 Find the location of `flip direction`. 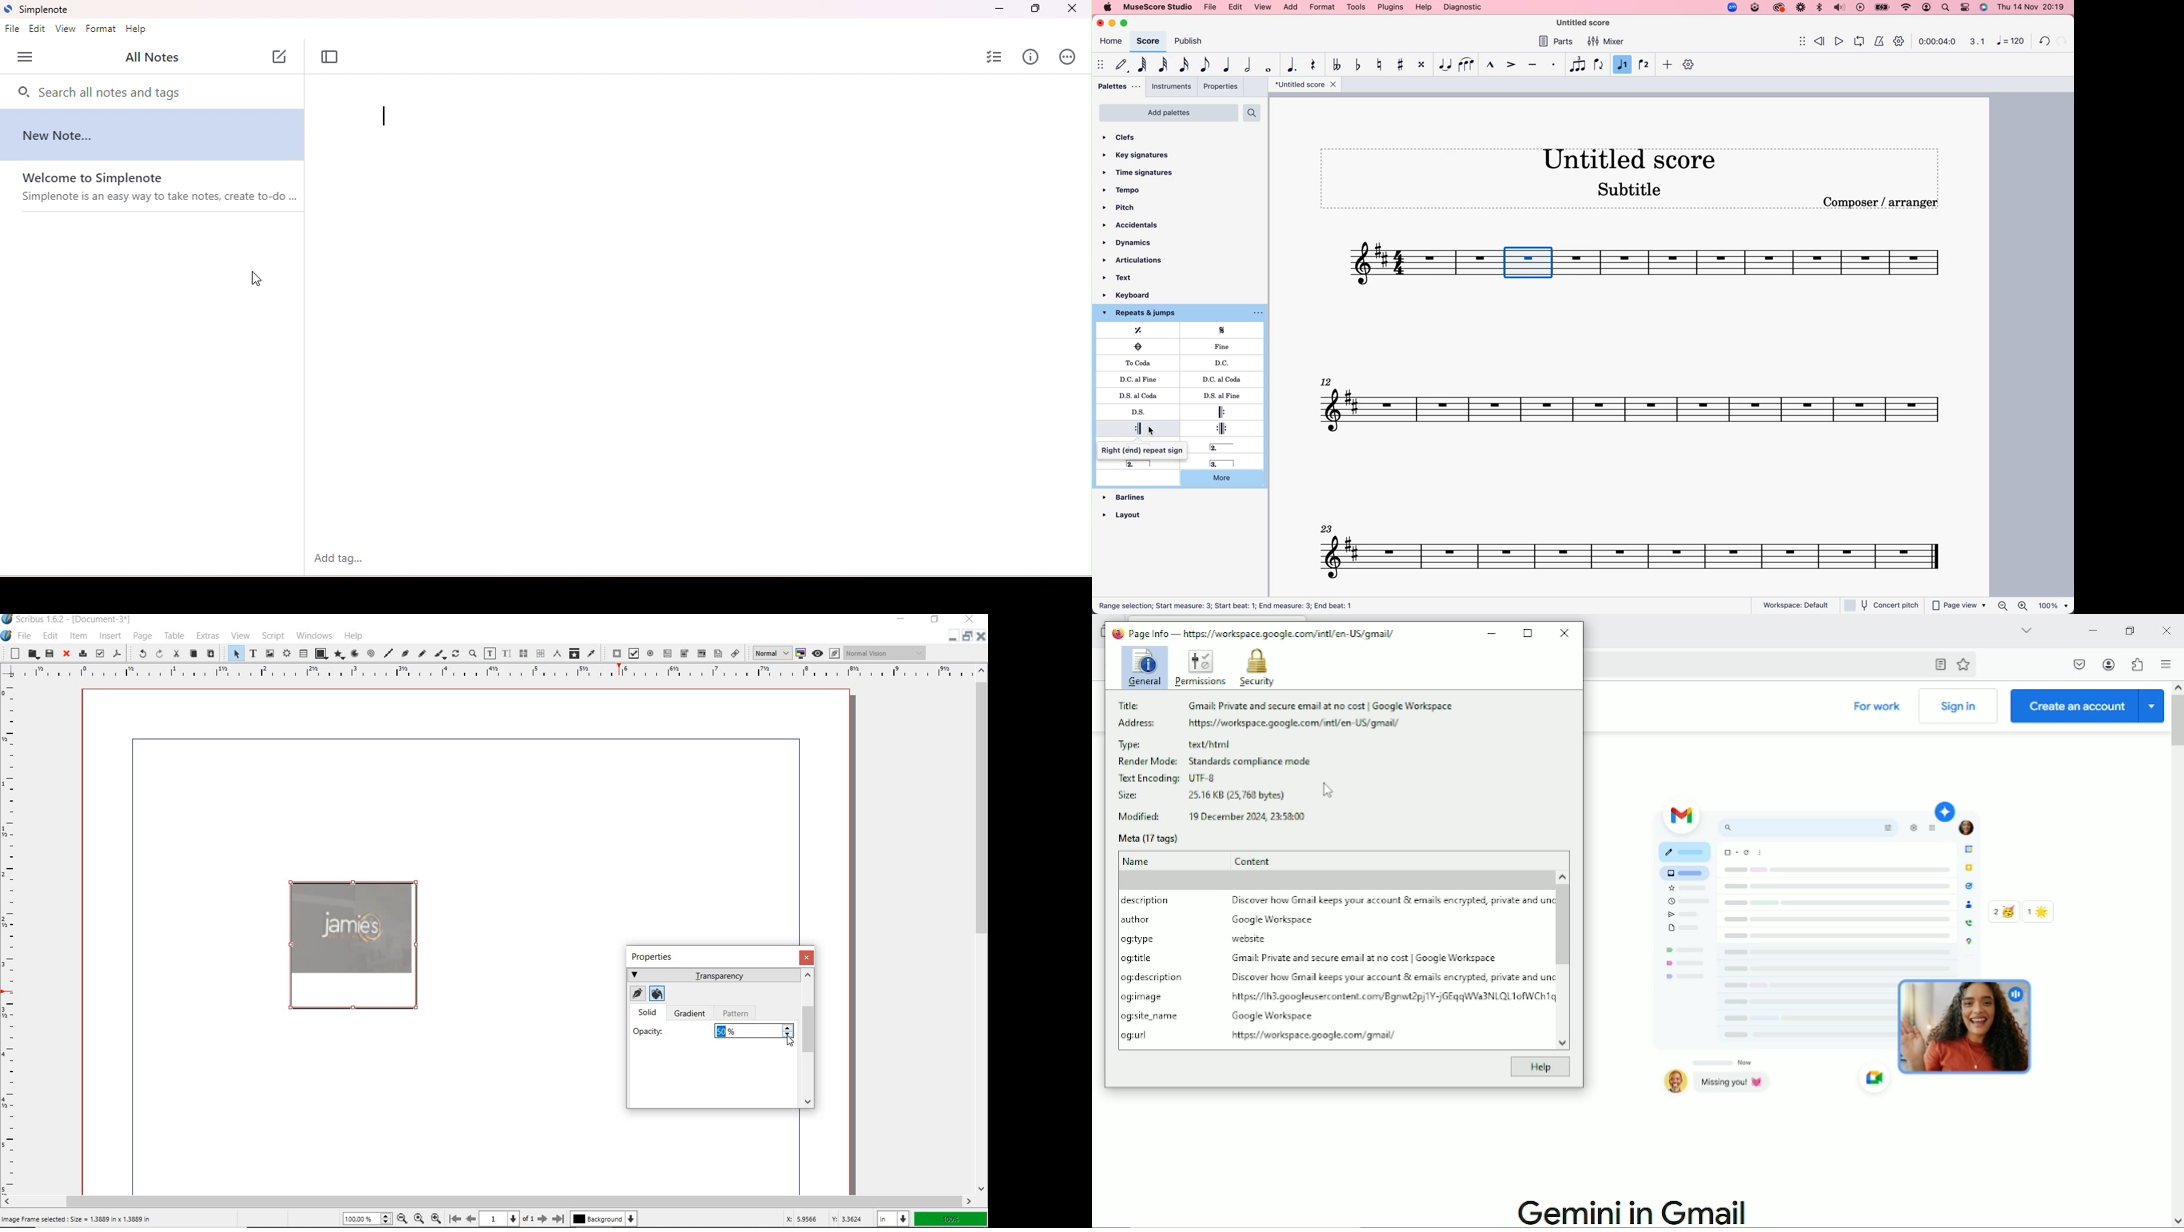

flip direction is located at coordinates (1599, 64).